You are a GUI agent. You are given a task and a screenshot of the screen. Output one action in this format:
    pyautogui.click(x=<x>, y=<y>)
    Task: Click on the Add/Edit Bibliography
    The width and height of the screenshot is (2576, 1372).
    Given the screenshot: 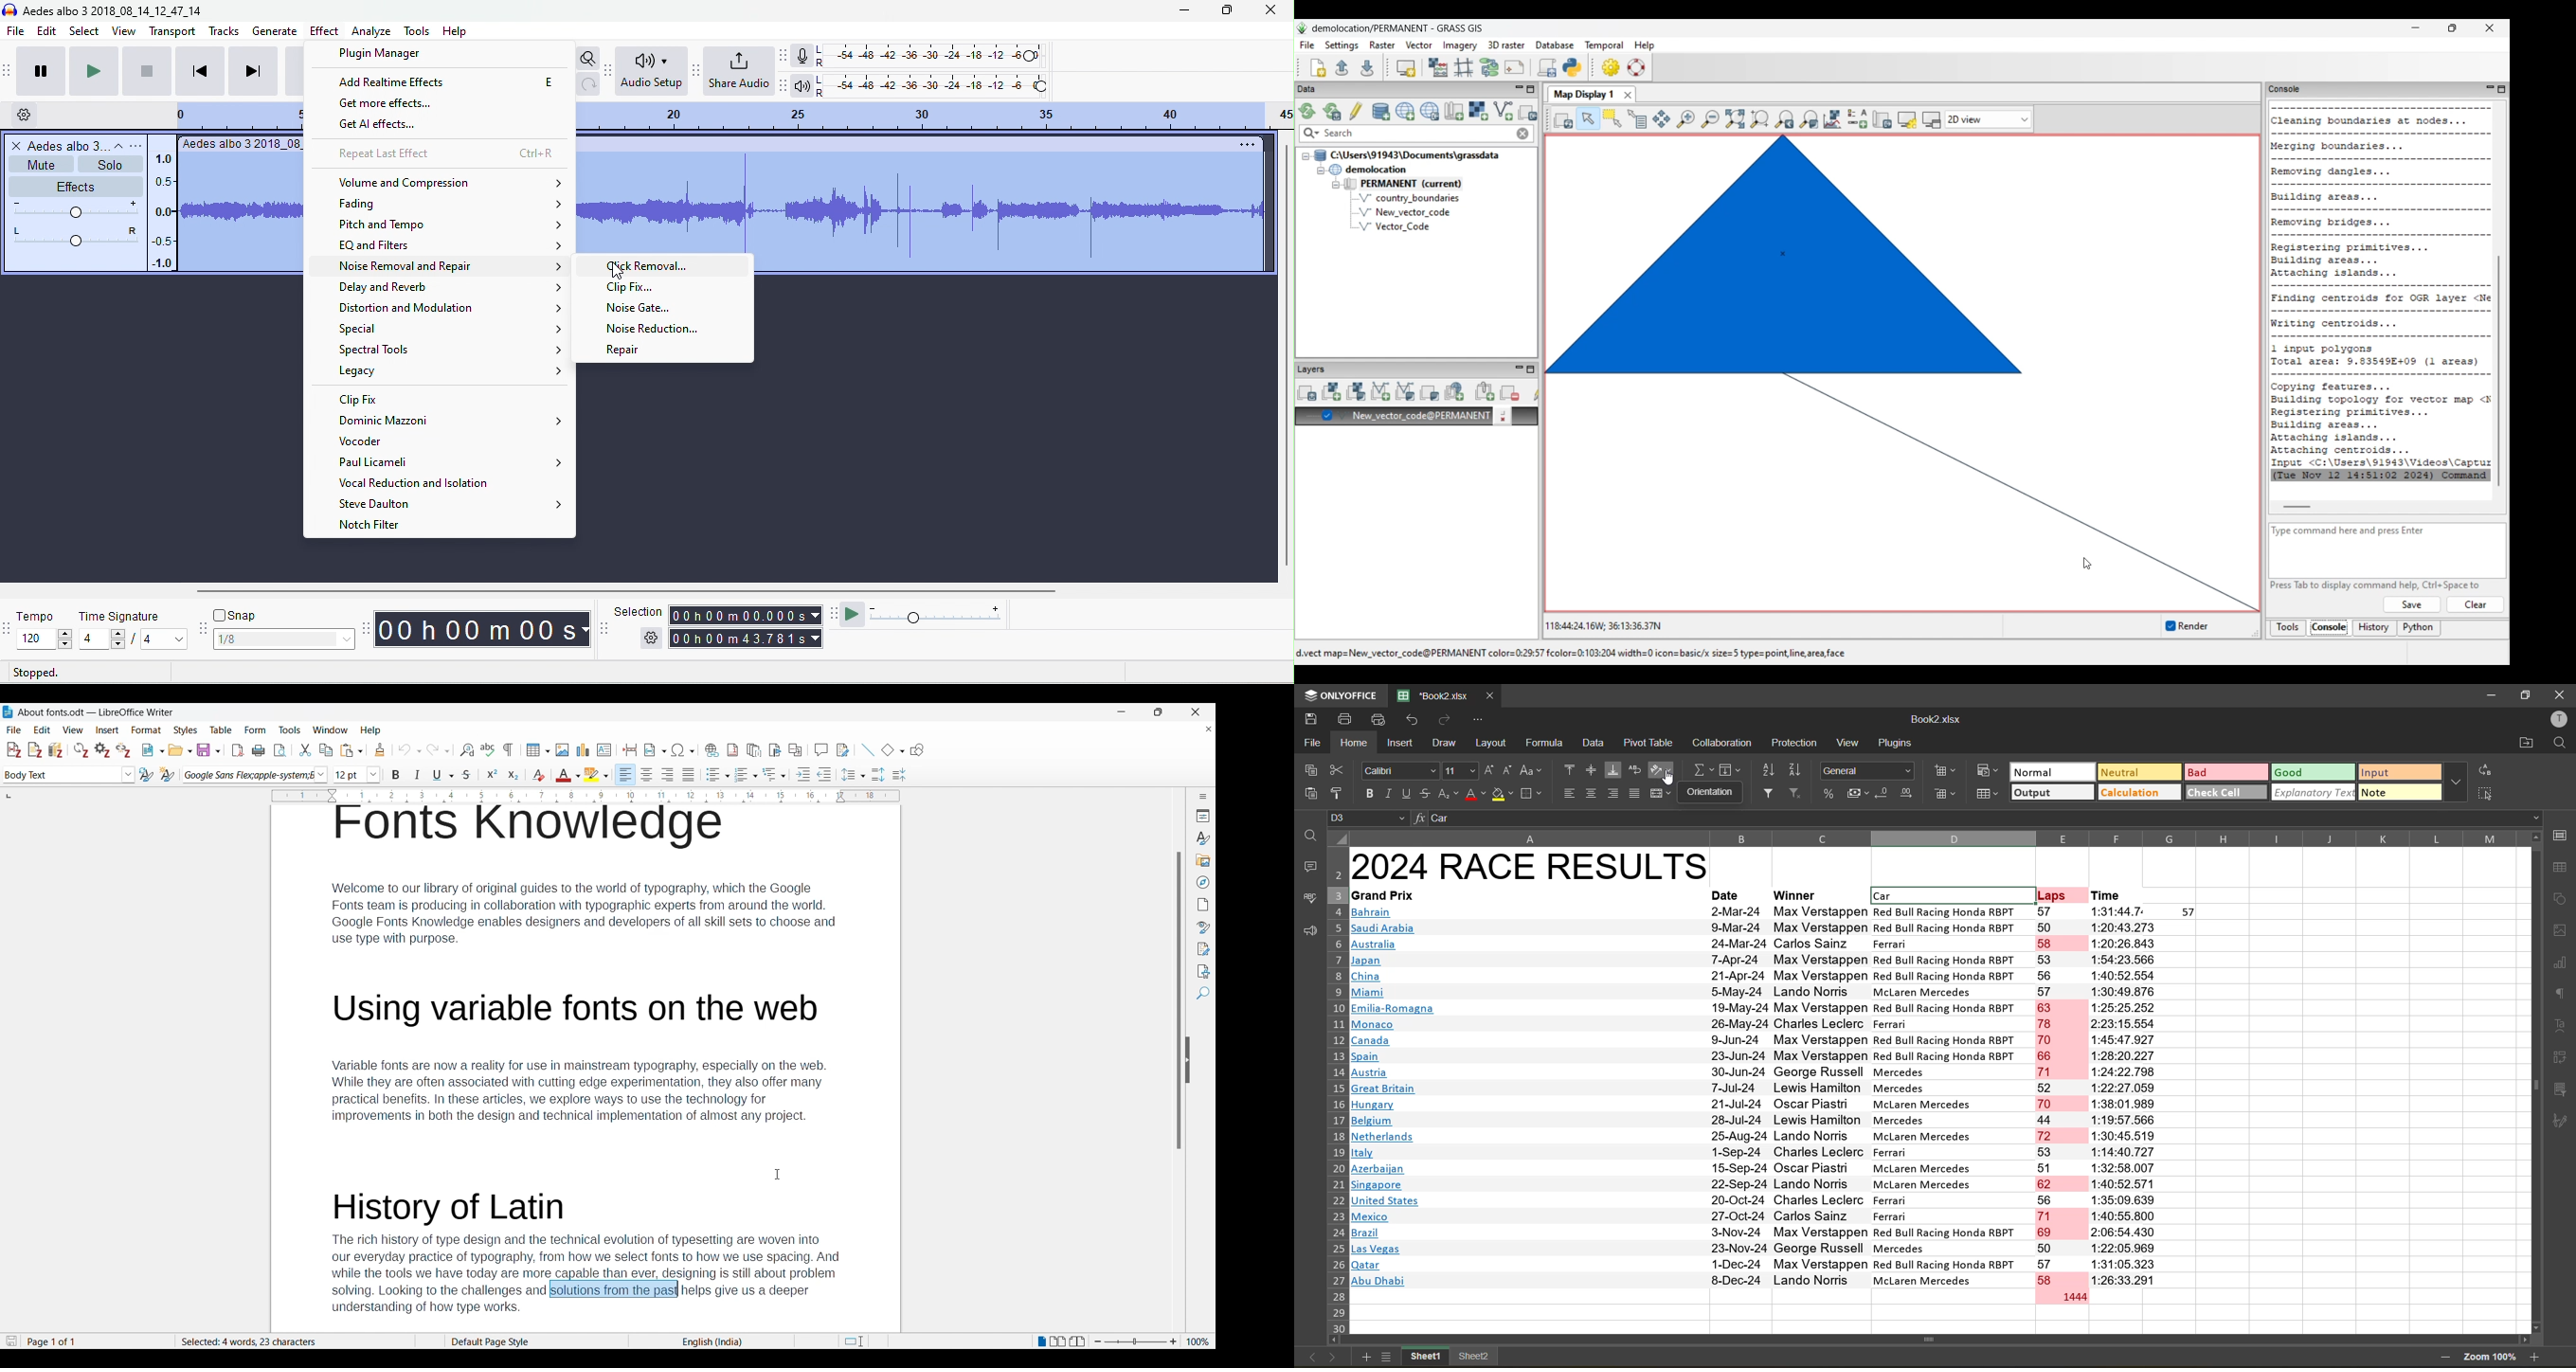 What is the action you would take?
    pyautogui.click(x=56, y=750)
    